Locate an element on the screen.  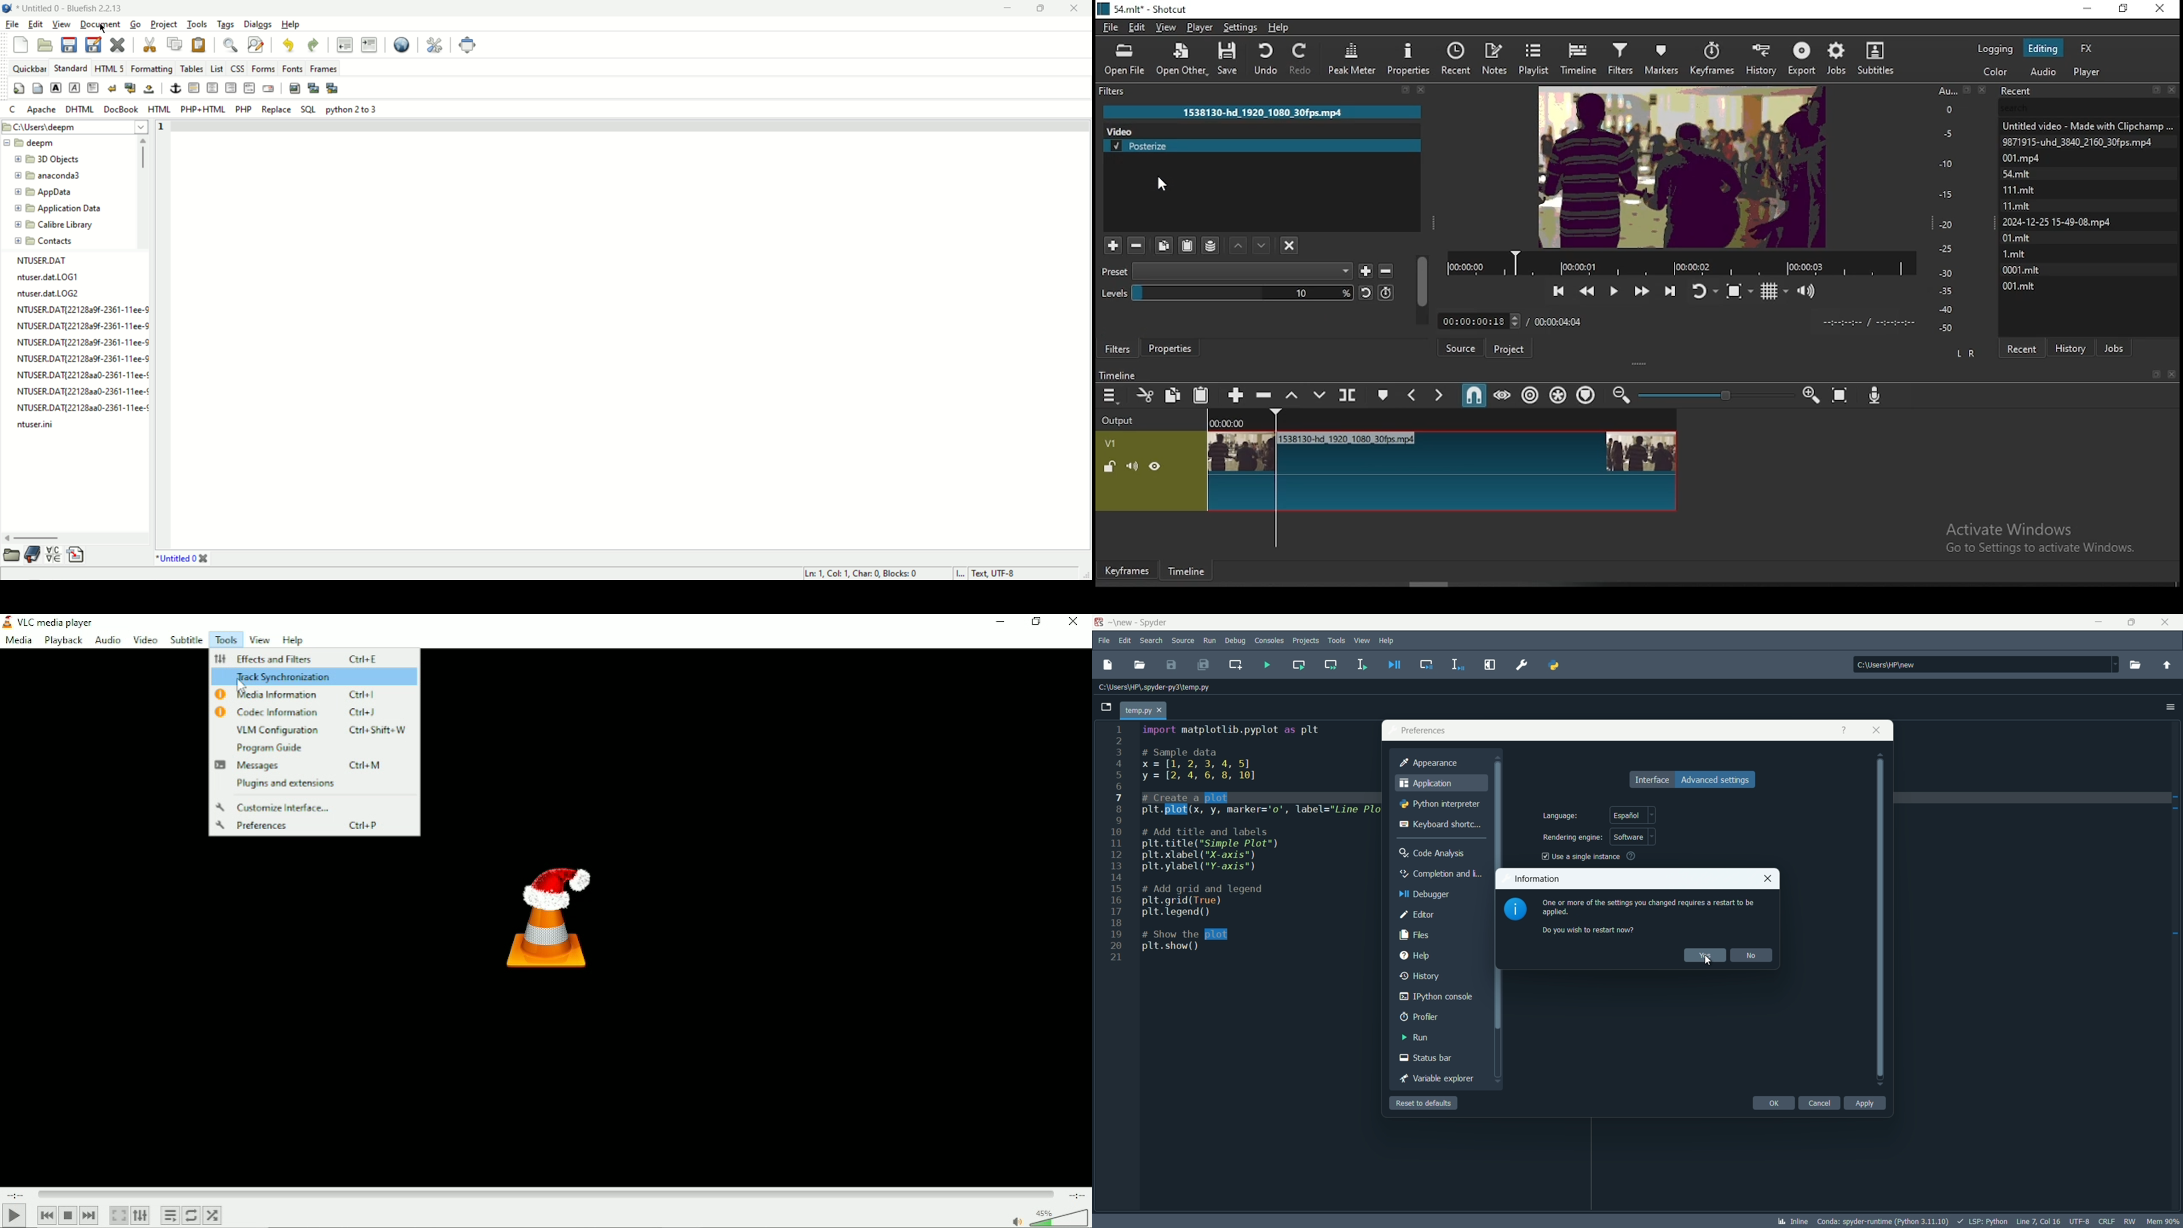
notes is located at coordinates (1497, 58).